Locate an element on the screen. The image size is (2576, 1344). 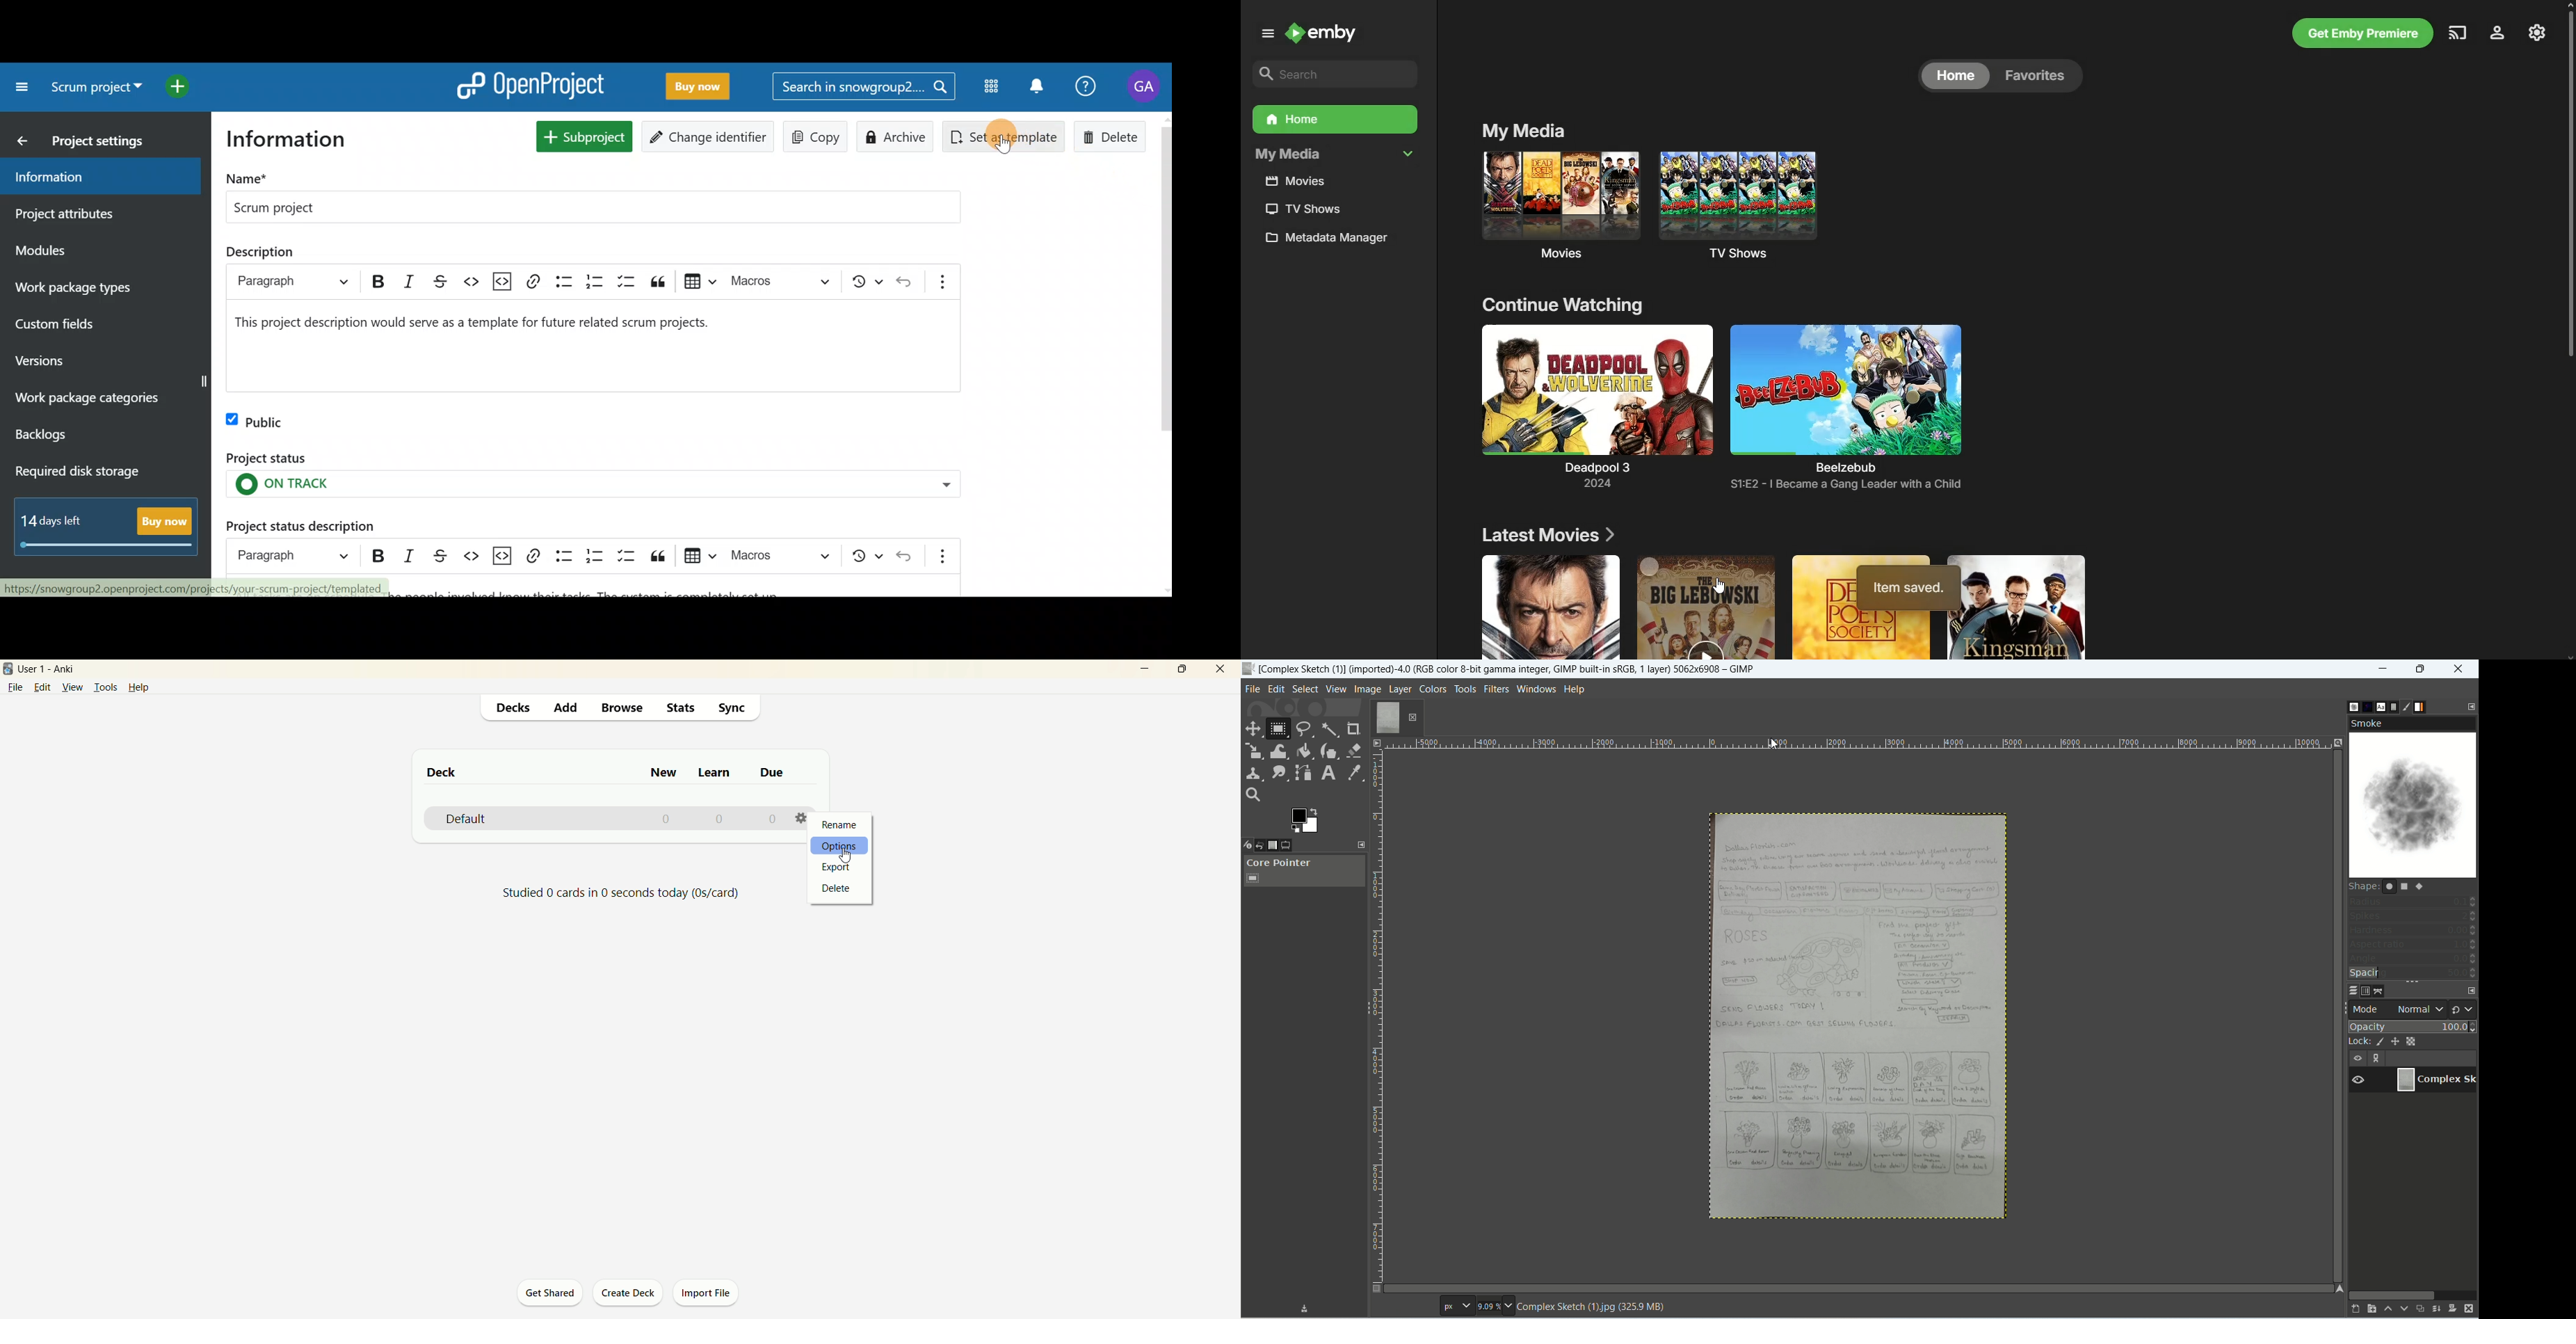
add a mask is located at coordinates (2453, 1307).